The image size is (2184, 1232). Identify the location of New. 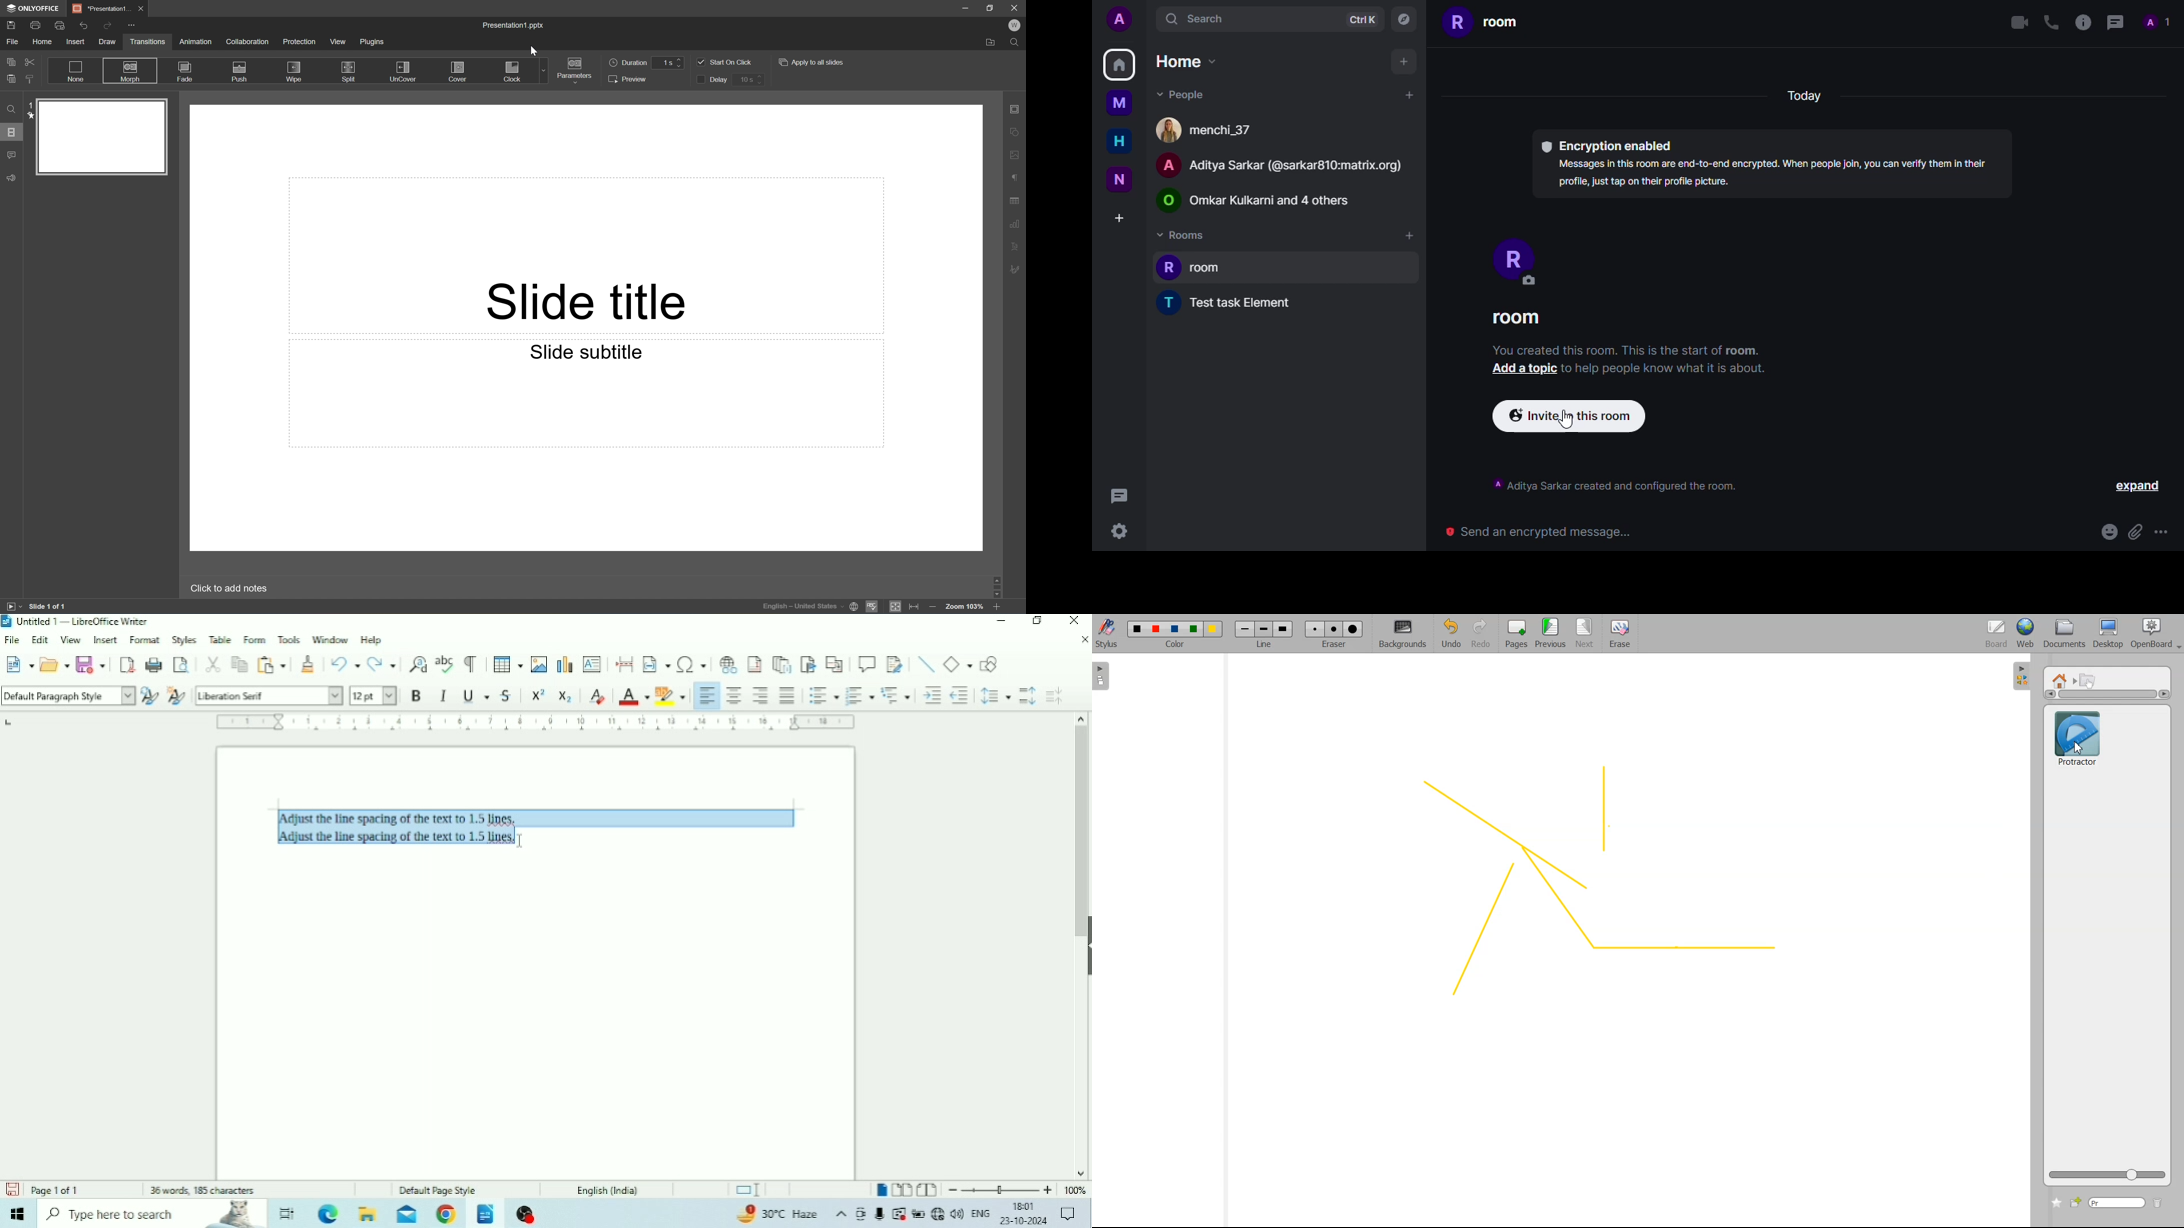
(20, 663).